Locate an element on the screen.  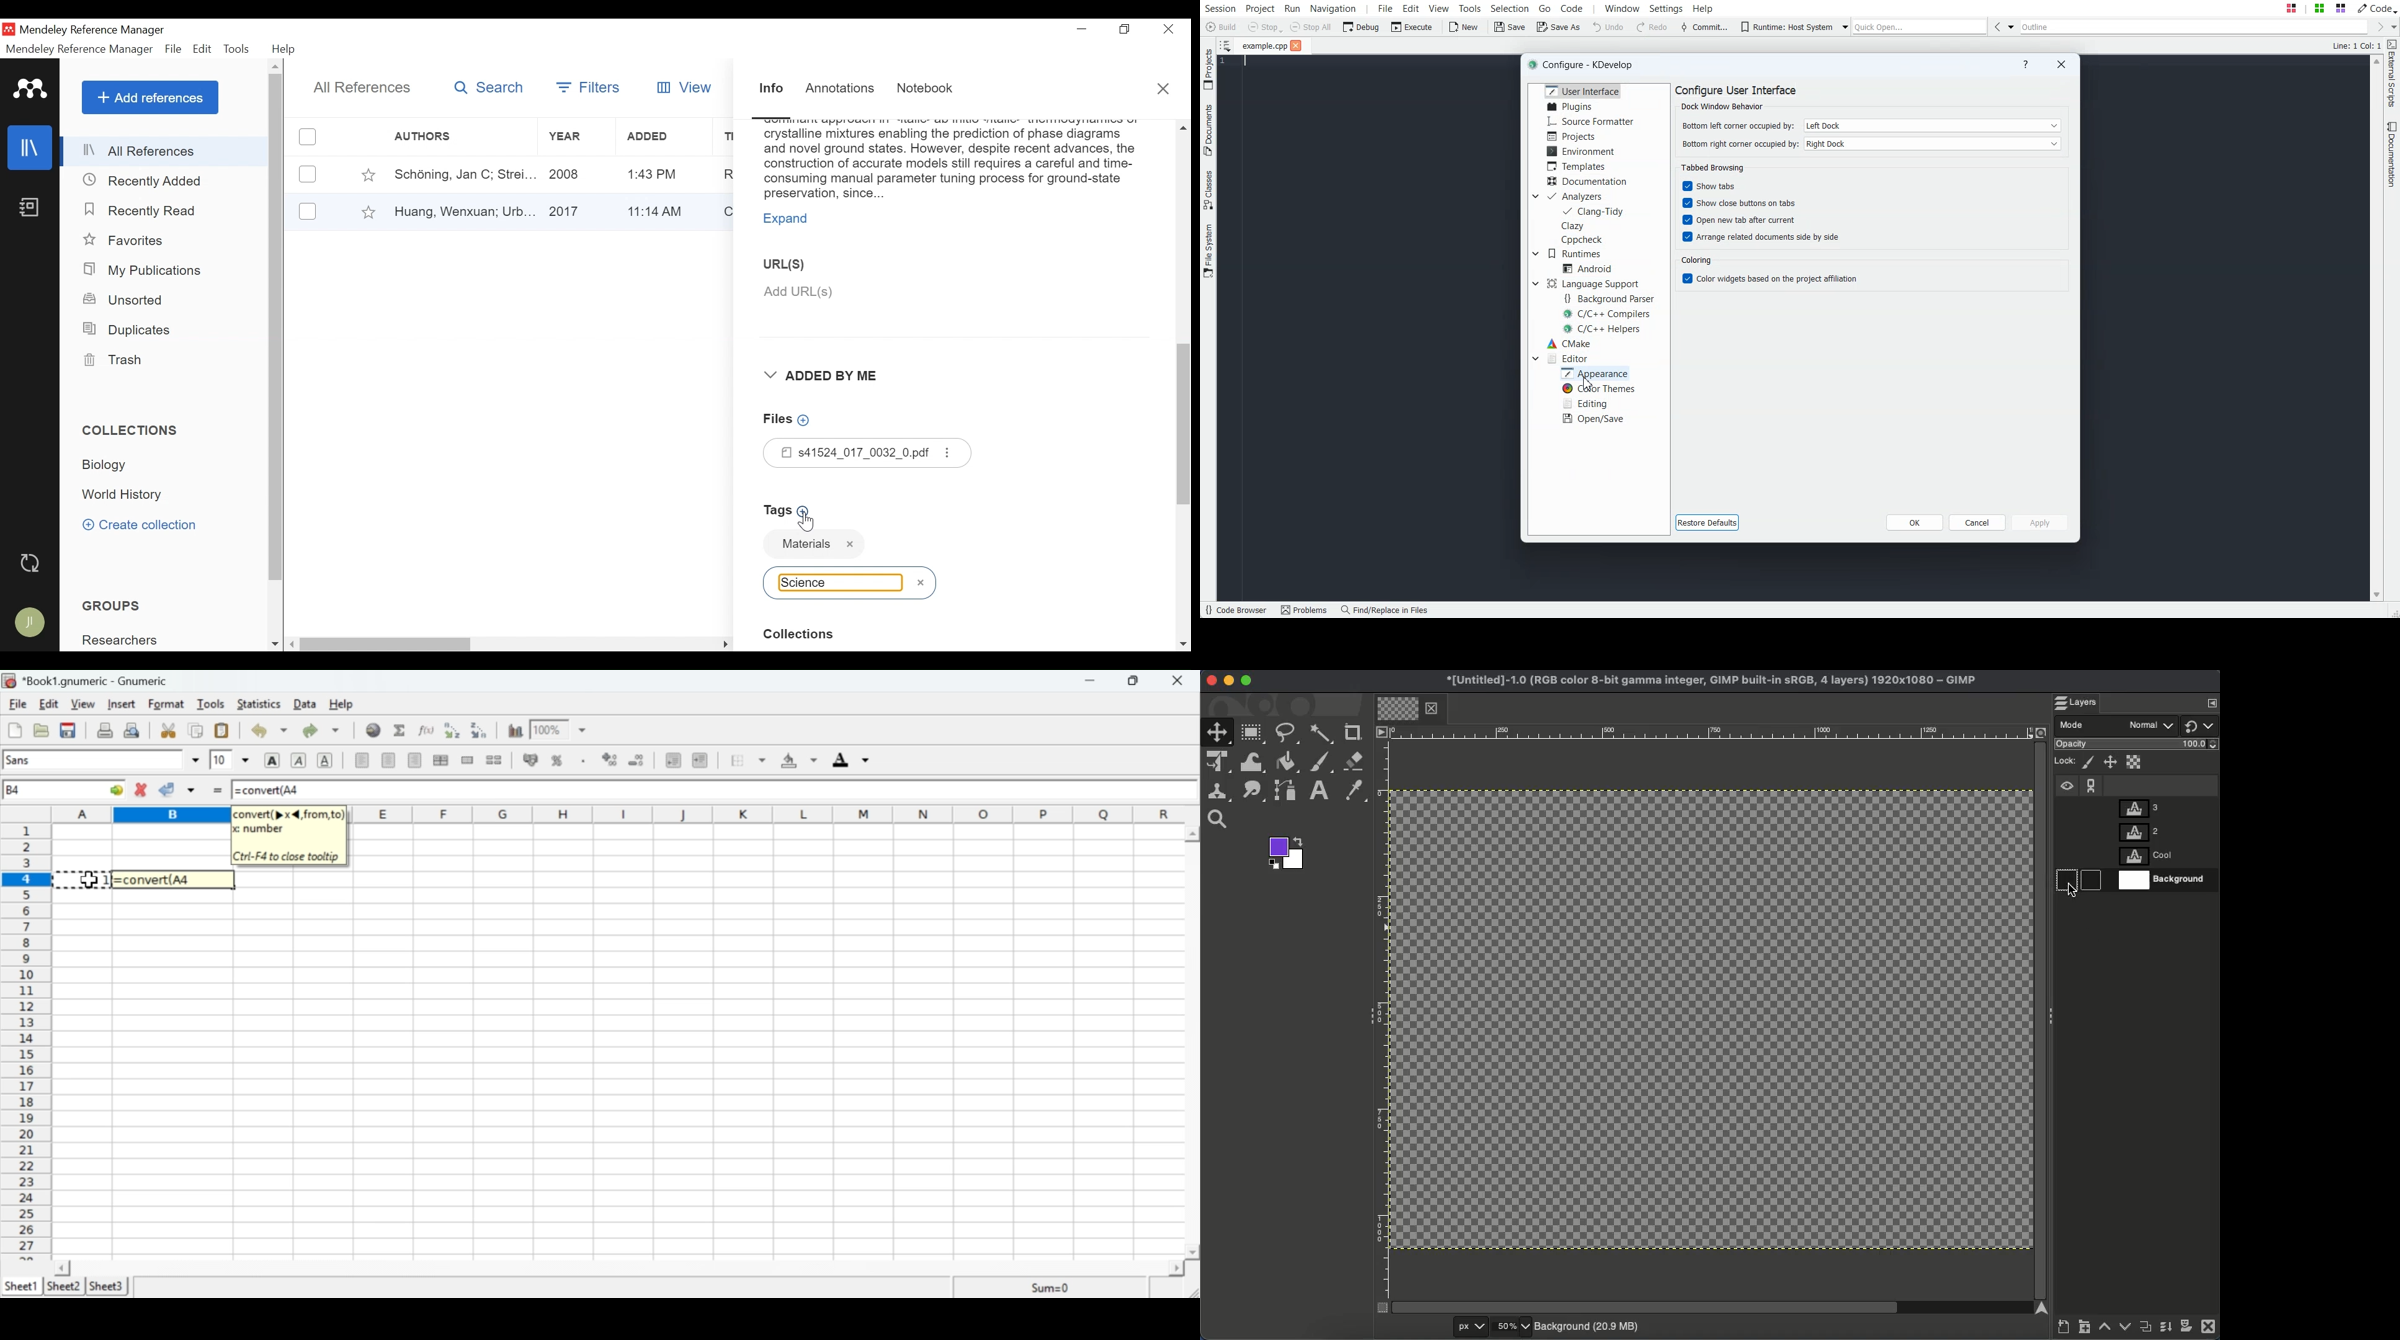
Tab is located at coordinates (1407, 709).